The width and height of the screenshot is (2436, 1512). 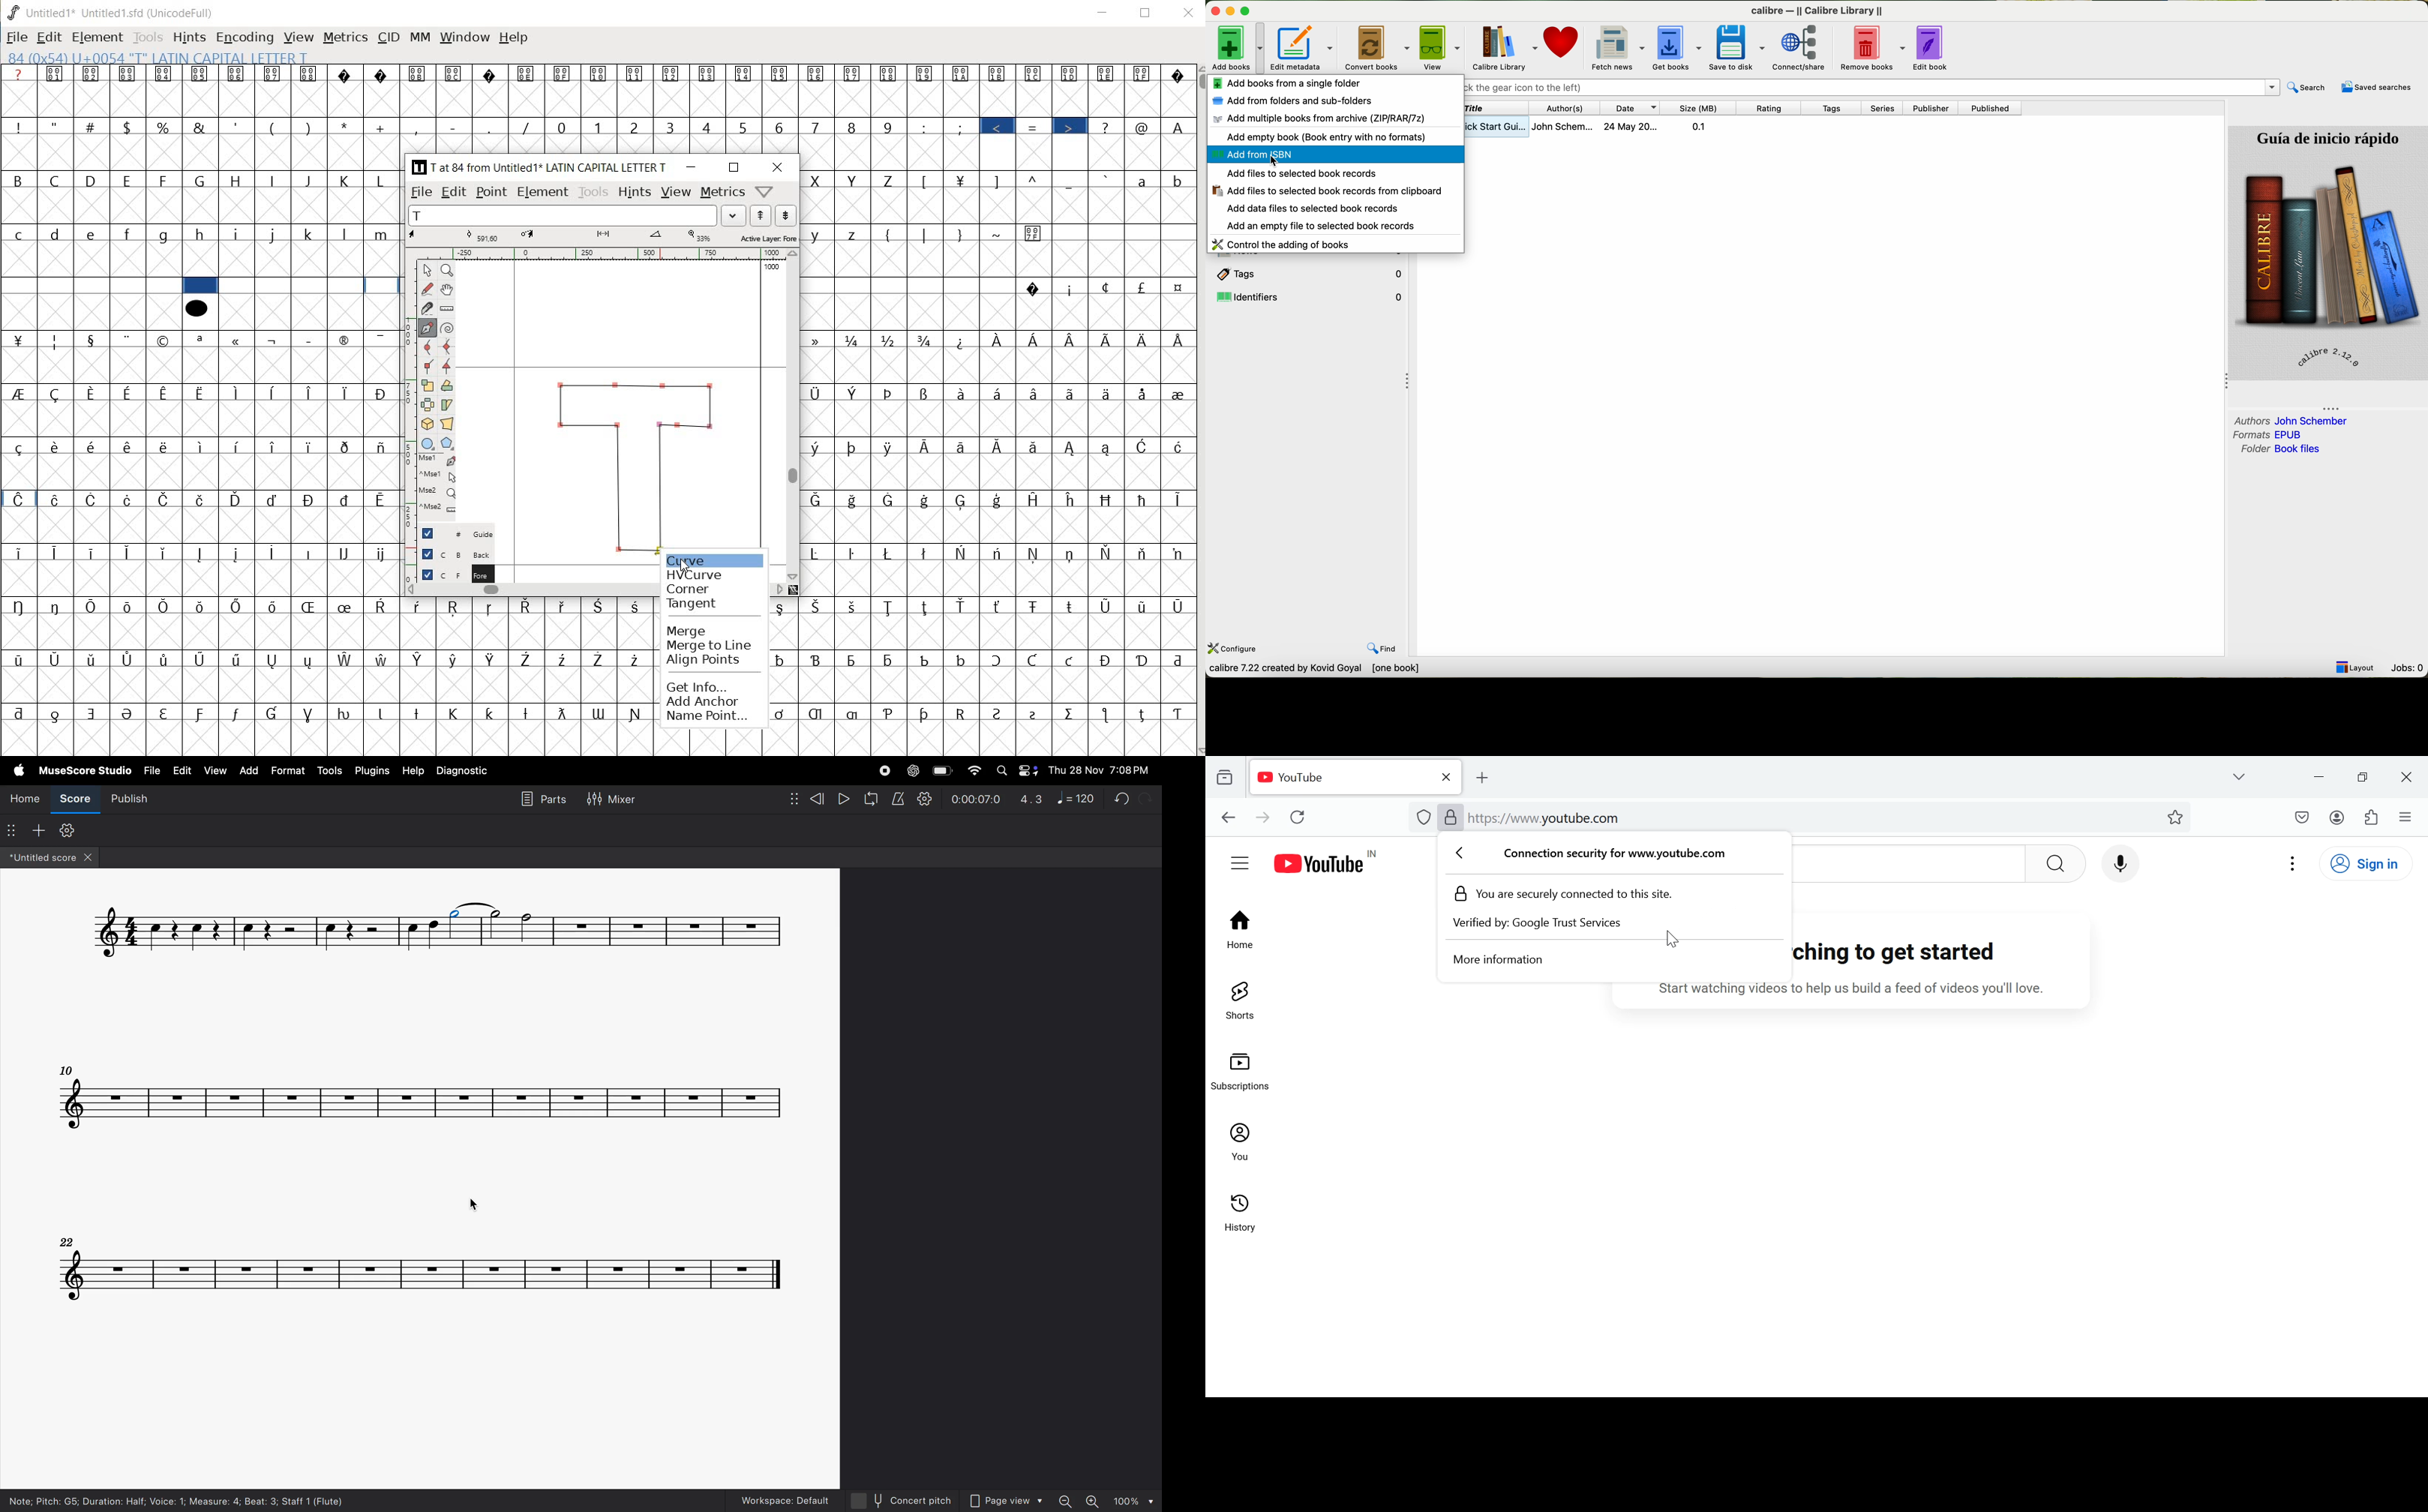 I want to click on Symbol, so click(x=856, y=501).